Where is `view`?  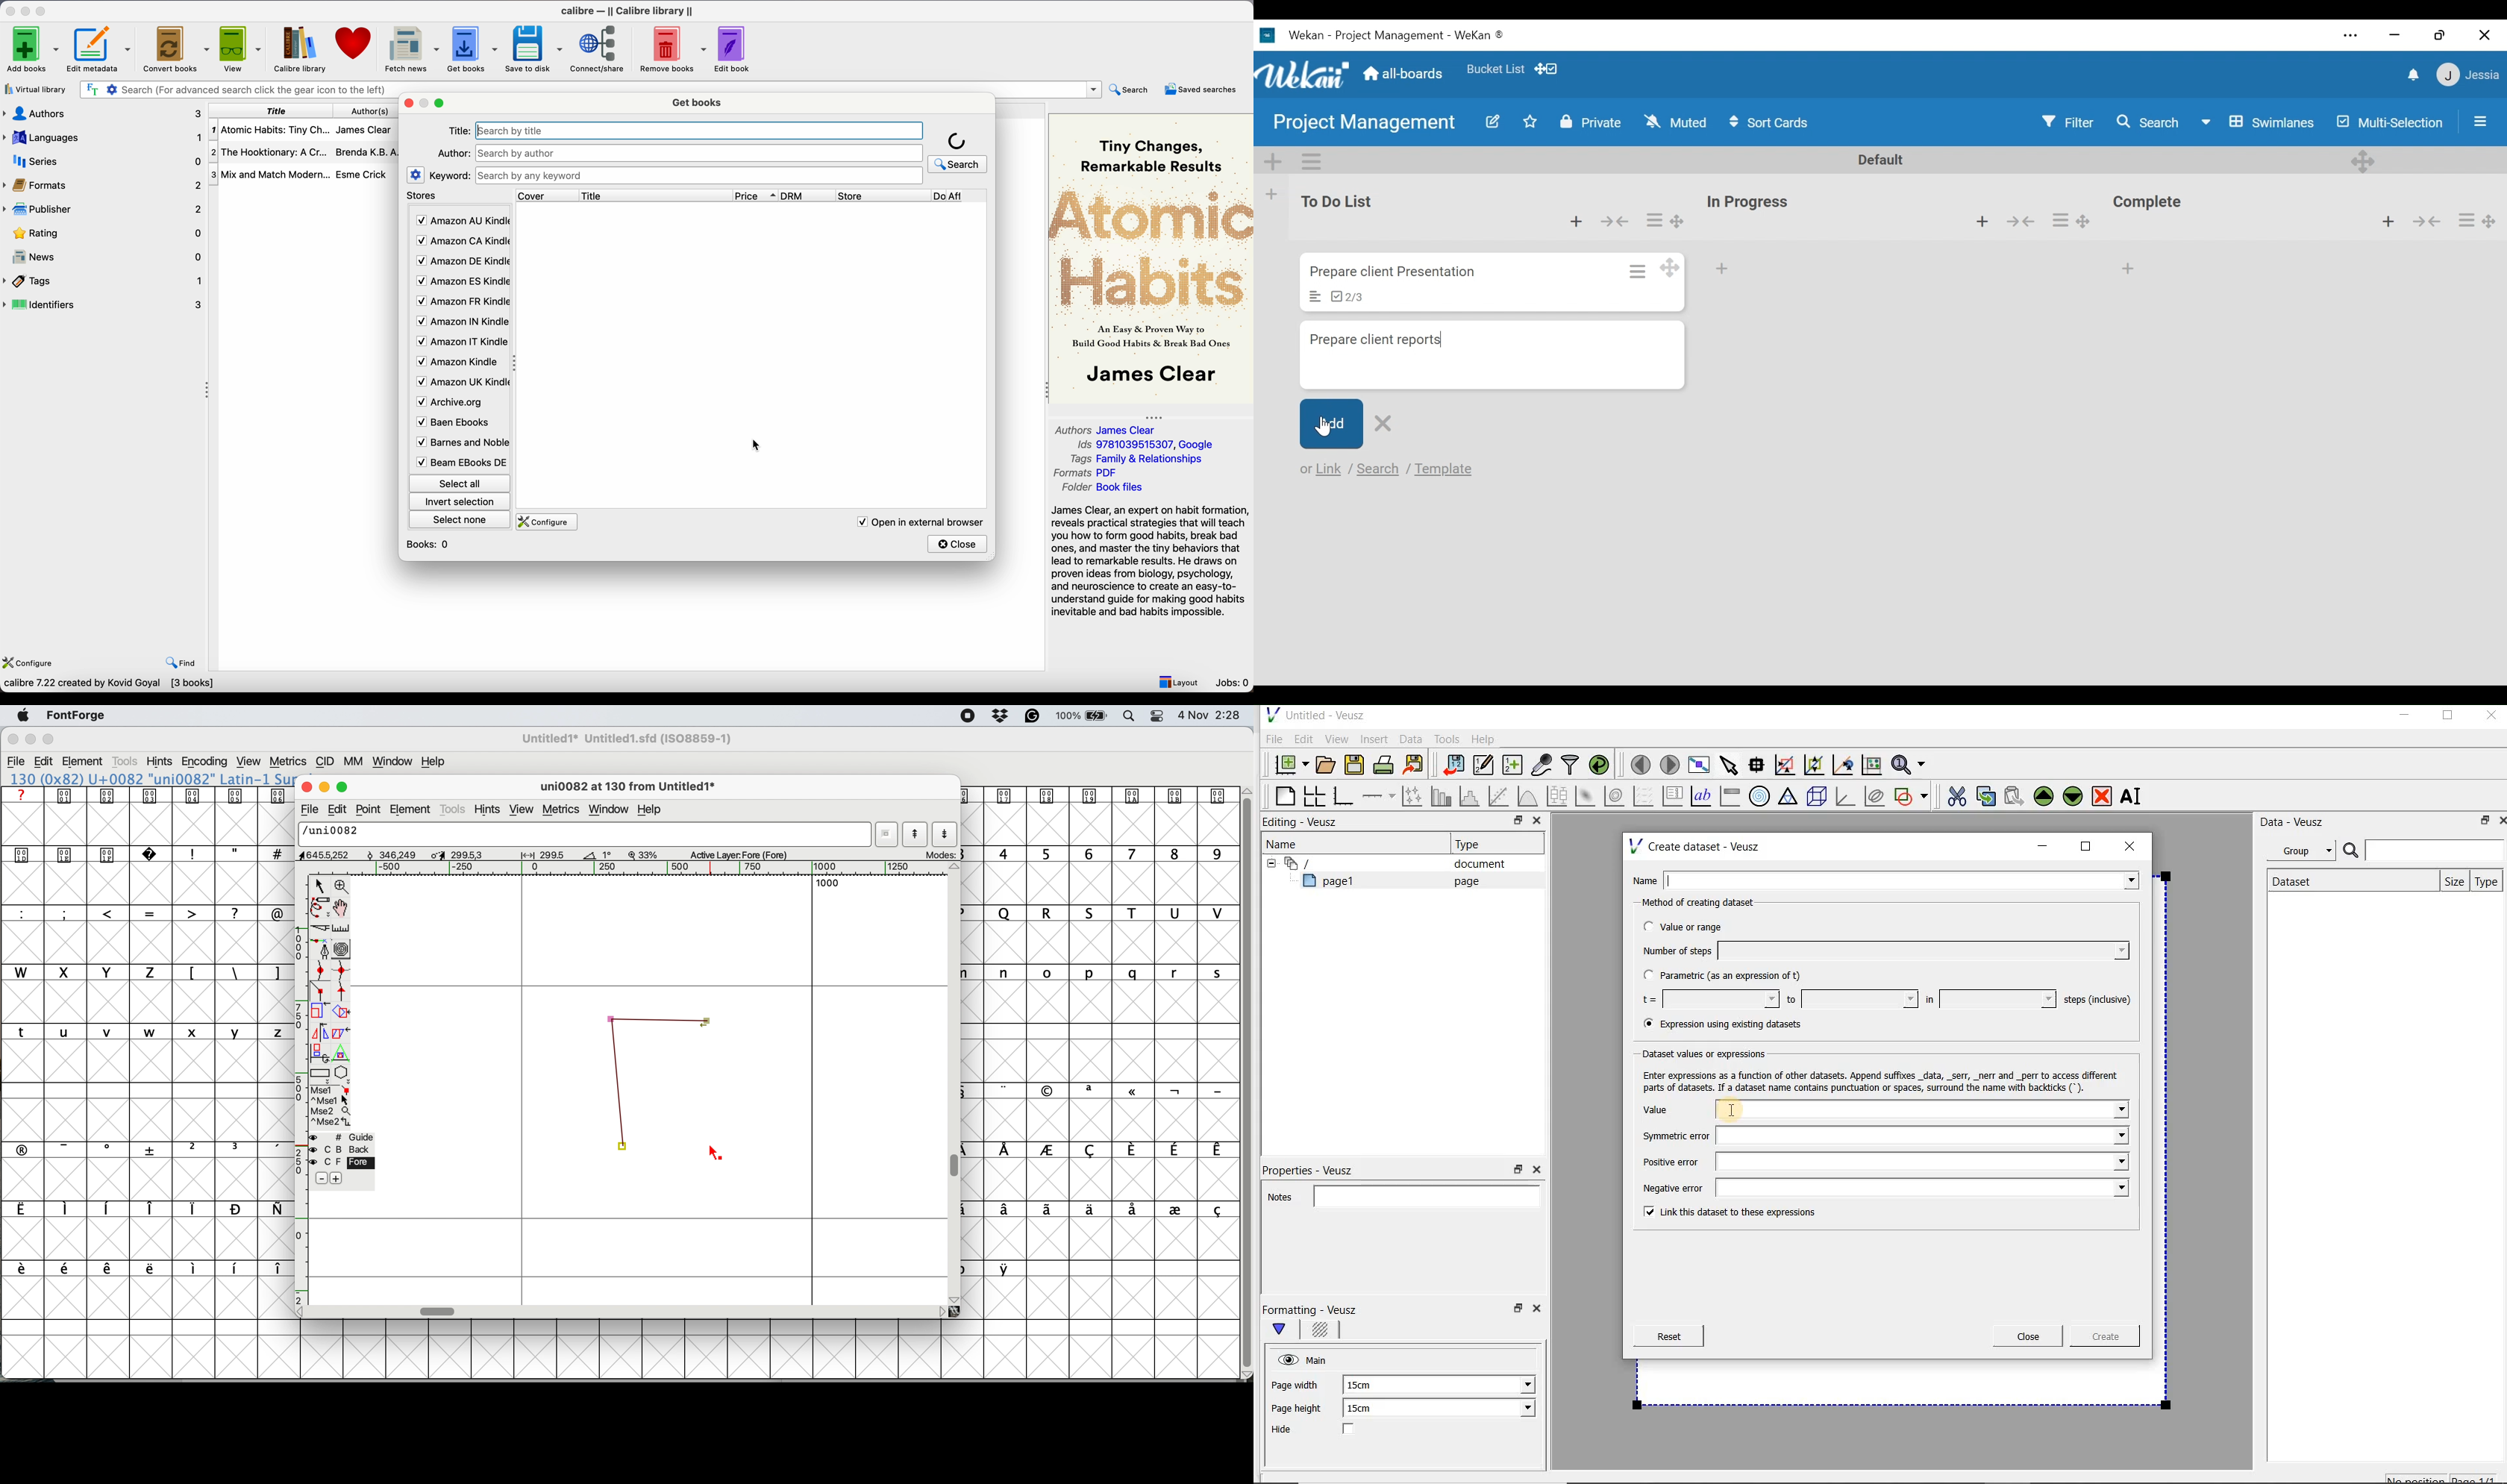
view is located at coordinates (522, 810).